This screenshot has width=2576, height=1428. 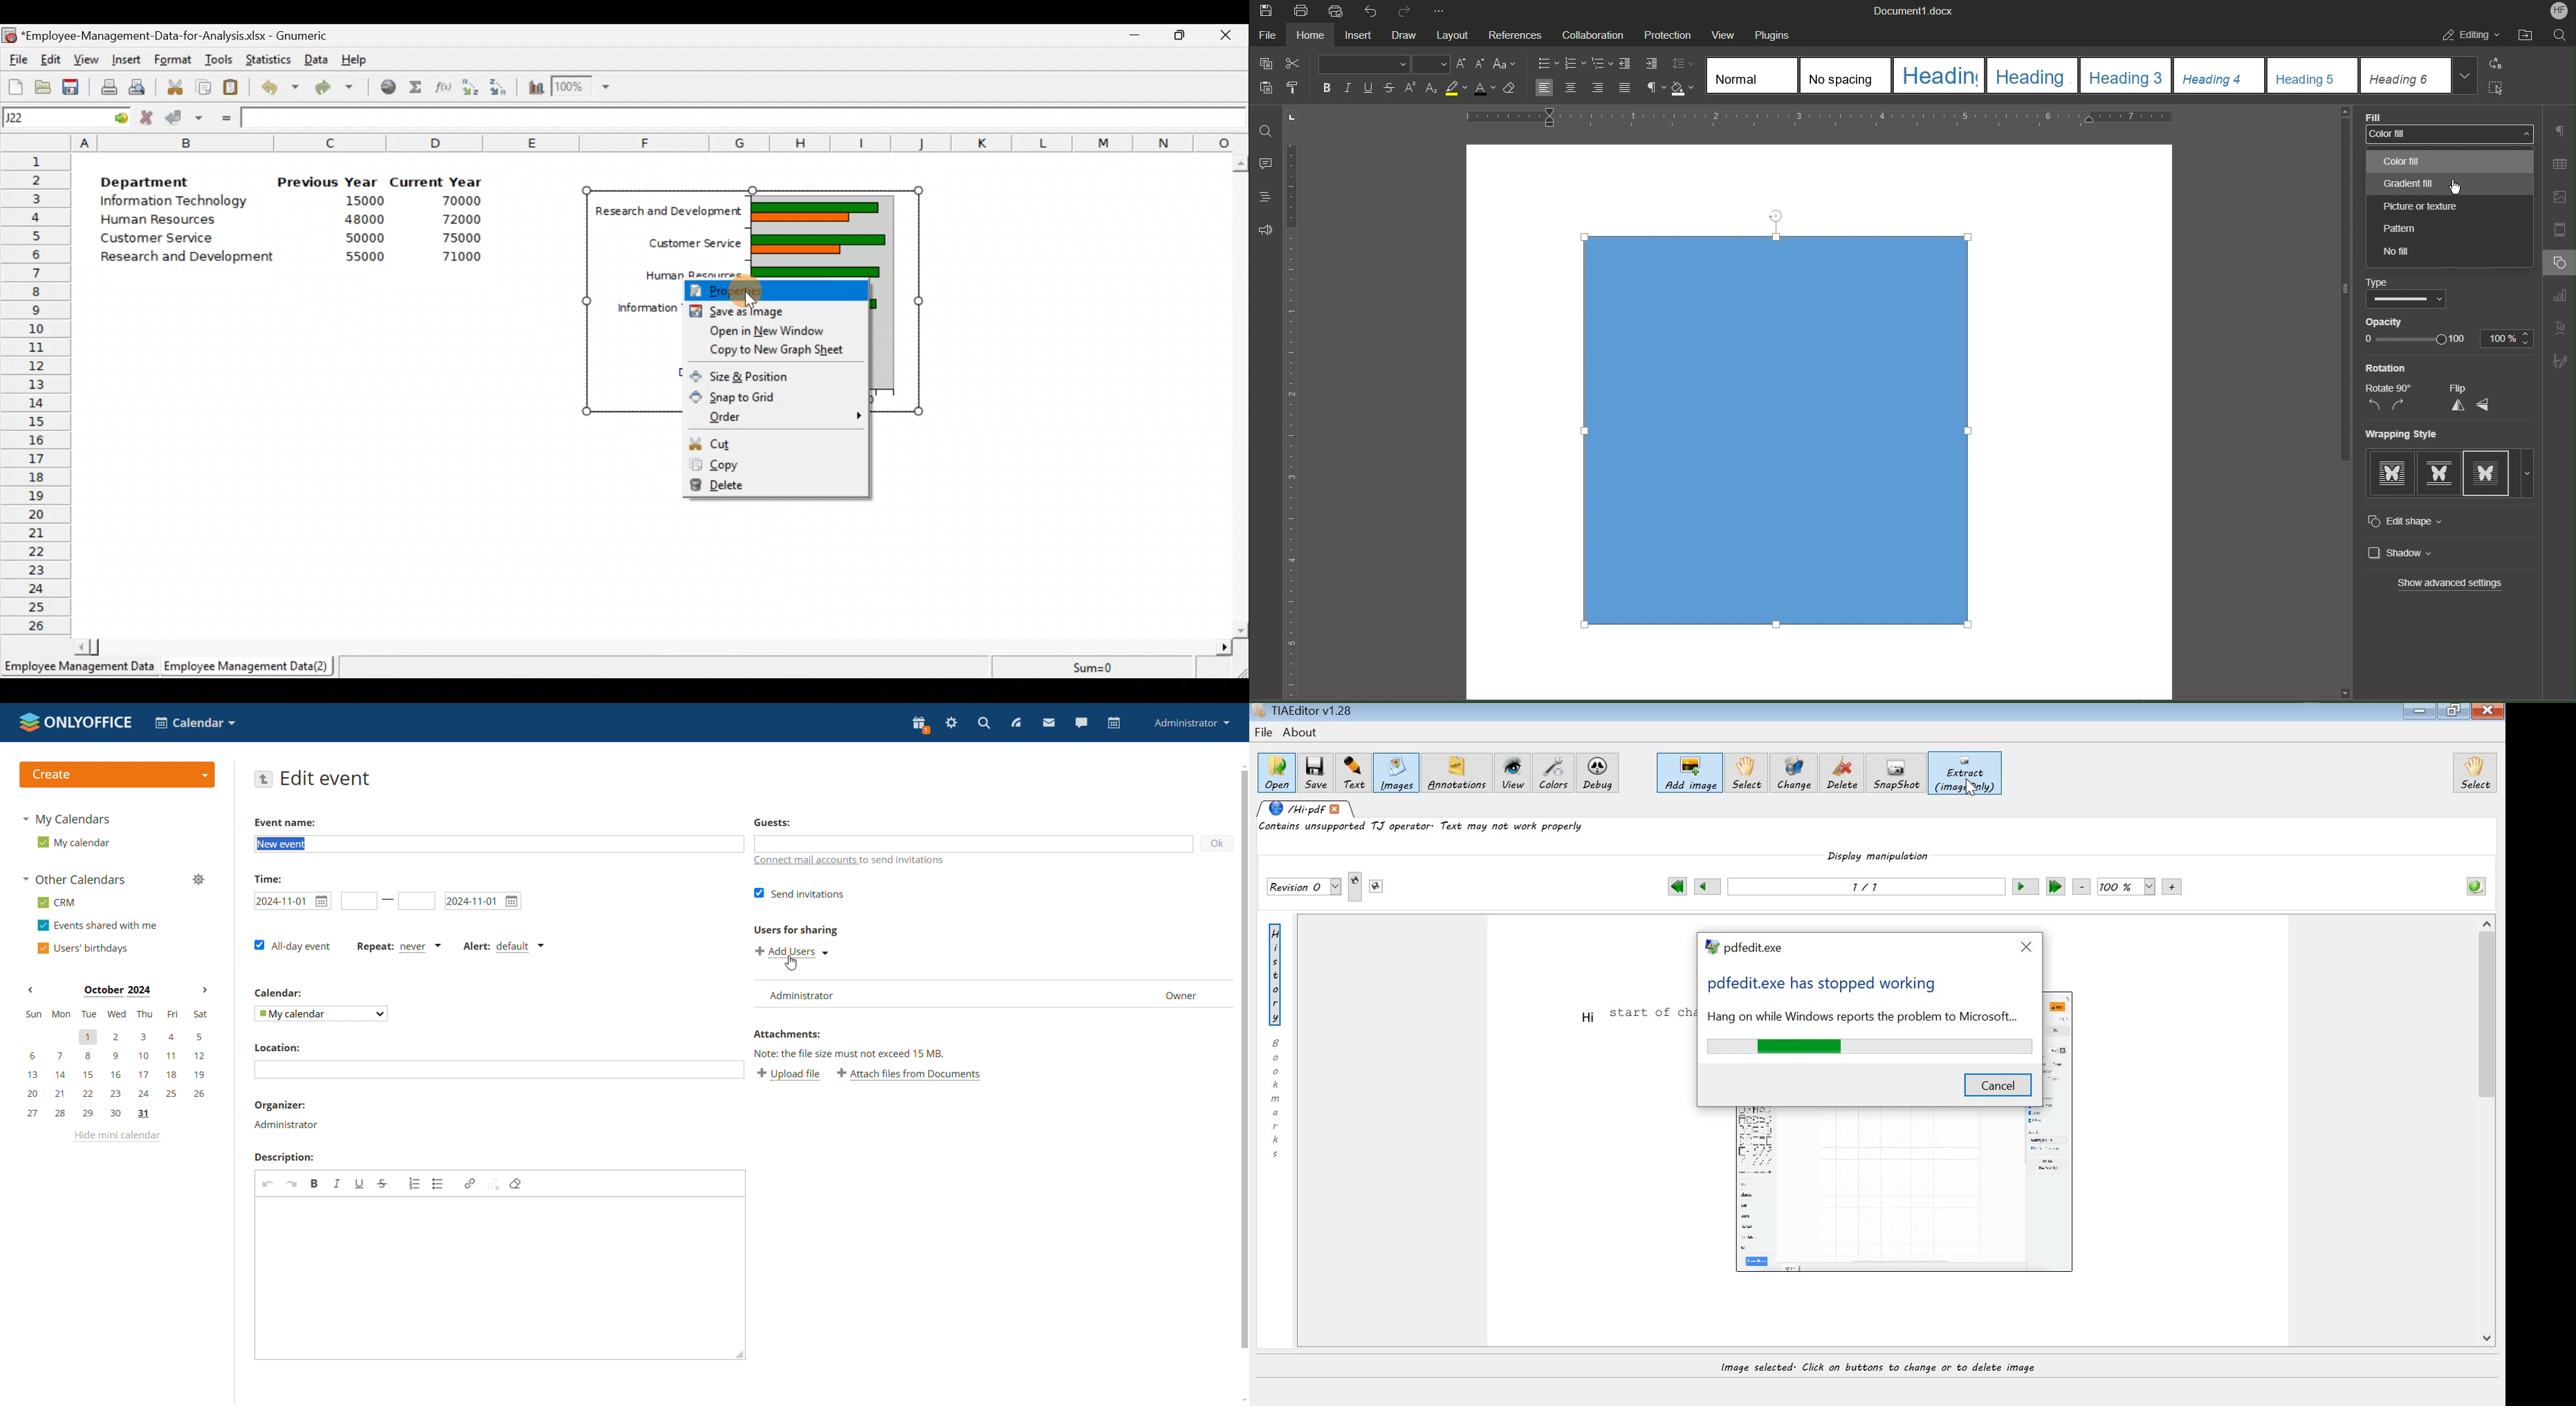 I want to click on Maximize, so click(x=1182, y=35).